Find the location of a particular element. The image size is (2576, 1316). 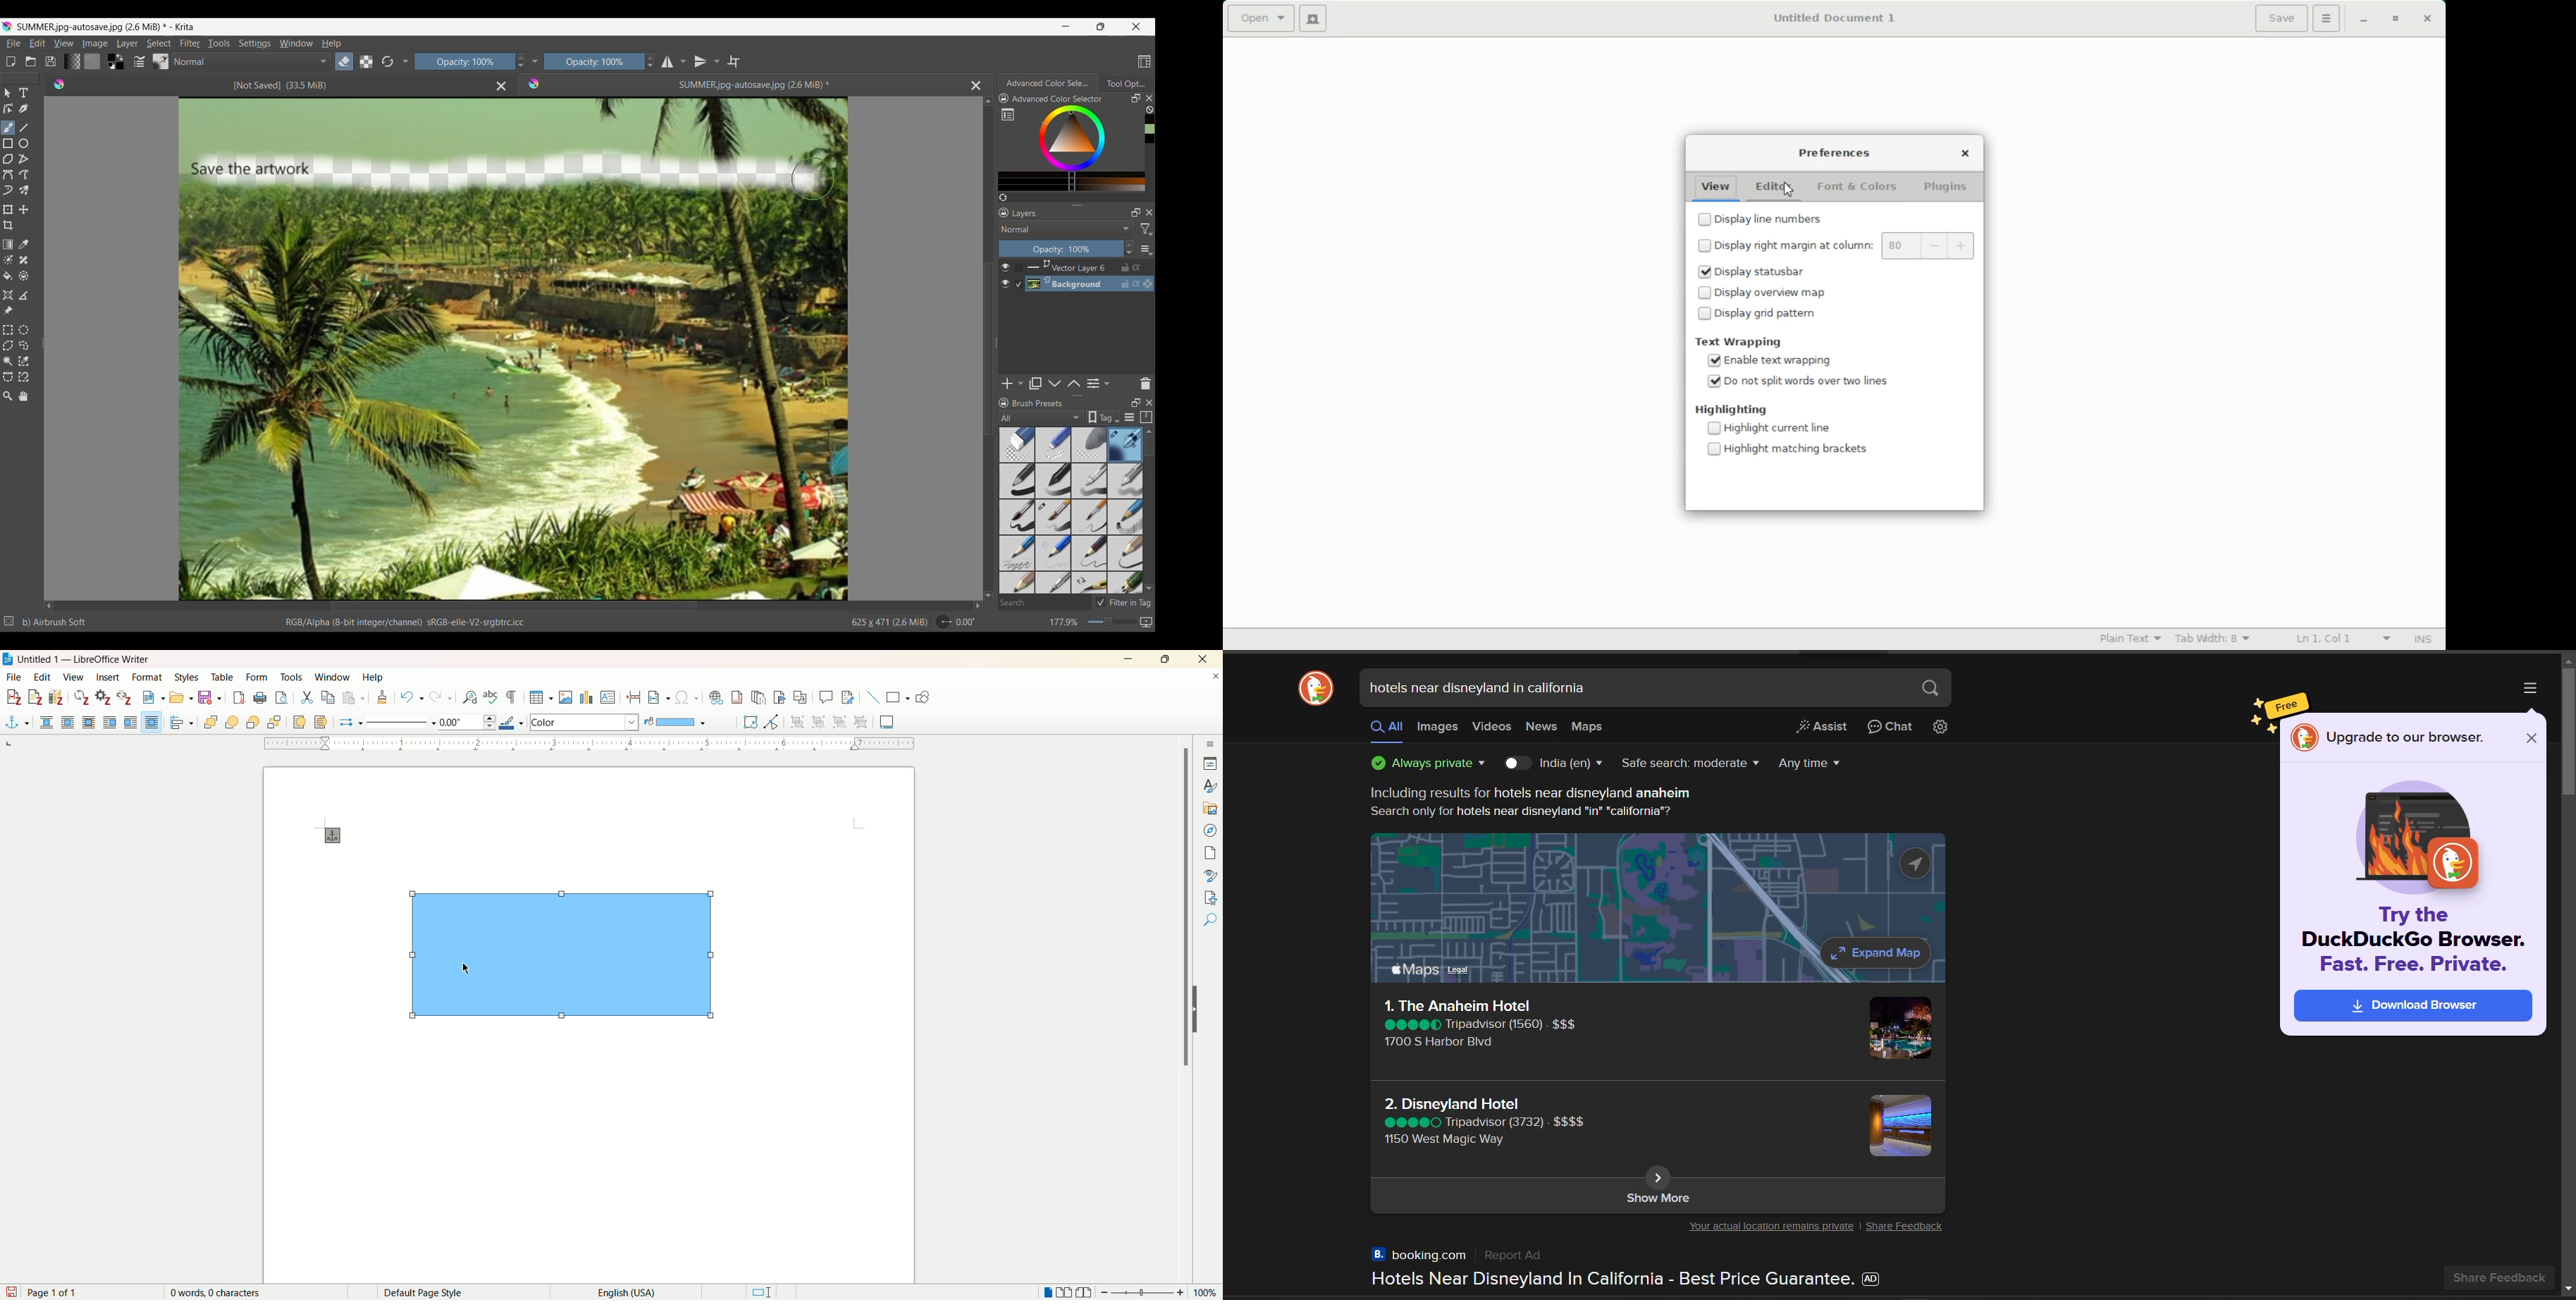

chat privately with AI is located at coordinates (1890, 728).